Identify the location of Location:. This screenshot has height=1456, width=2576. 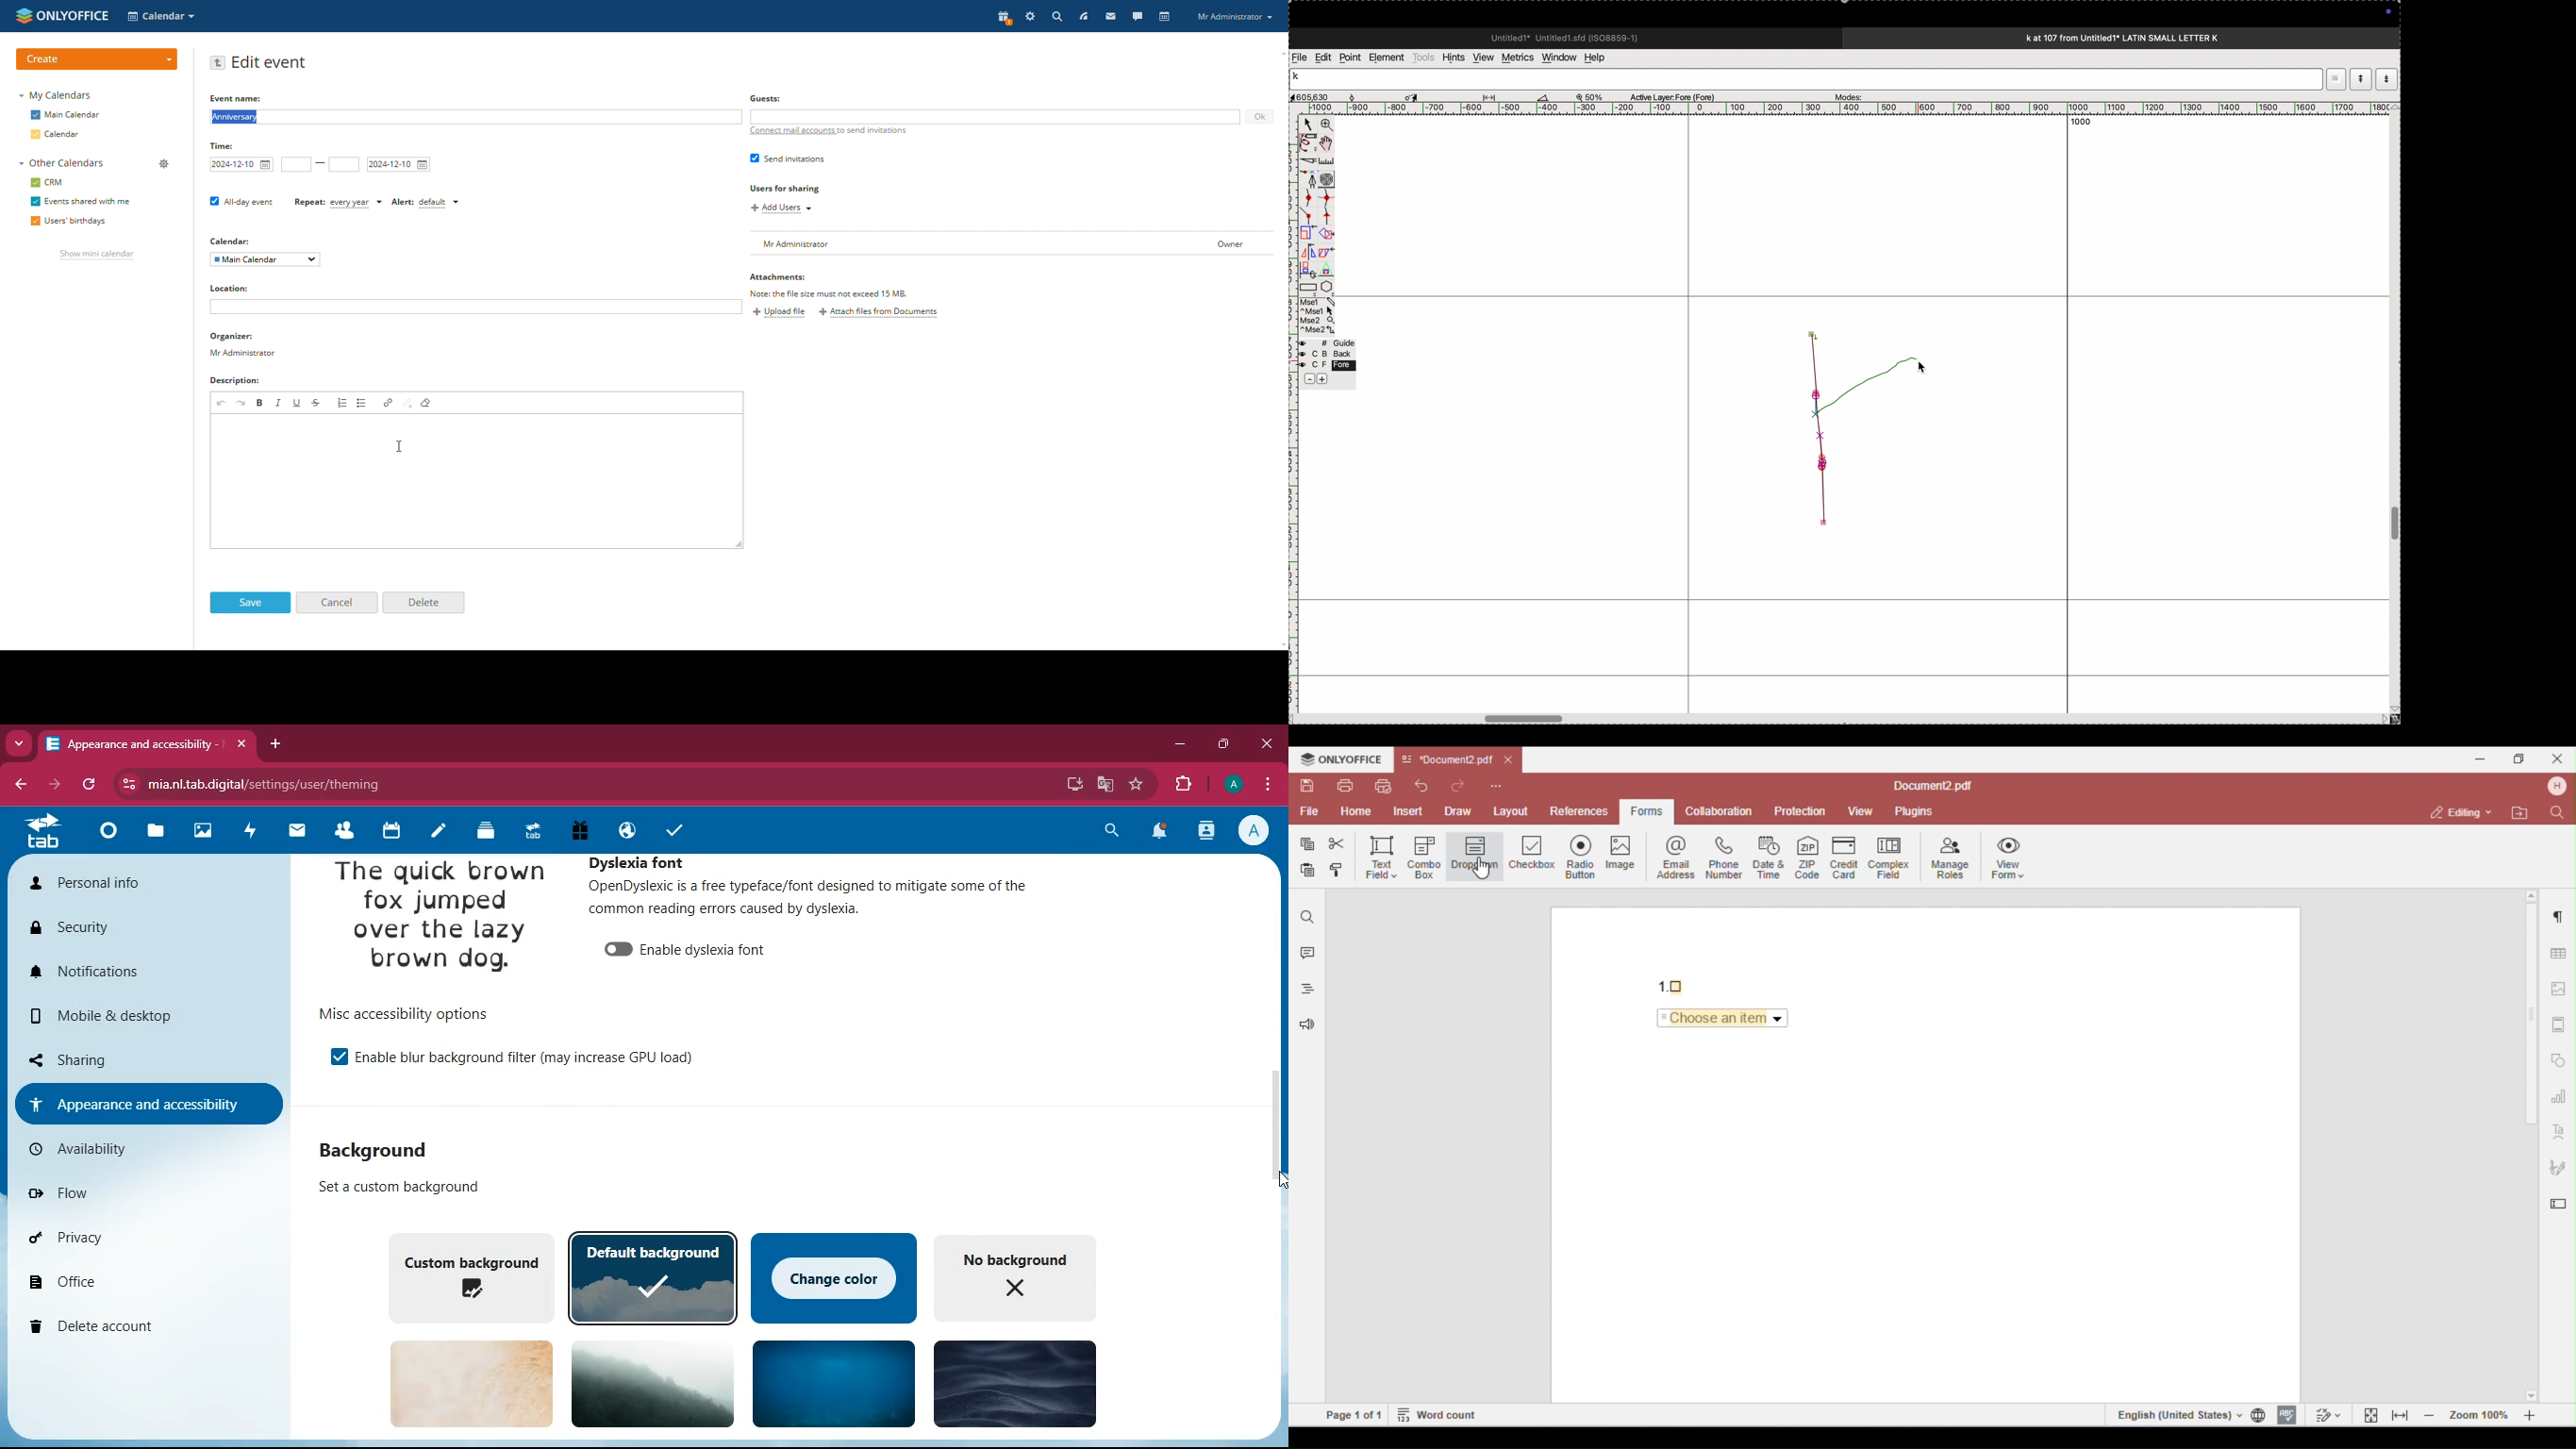
(231, 287).